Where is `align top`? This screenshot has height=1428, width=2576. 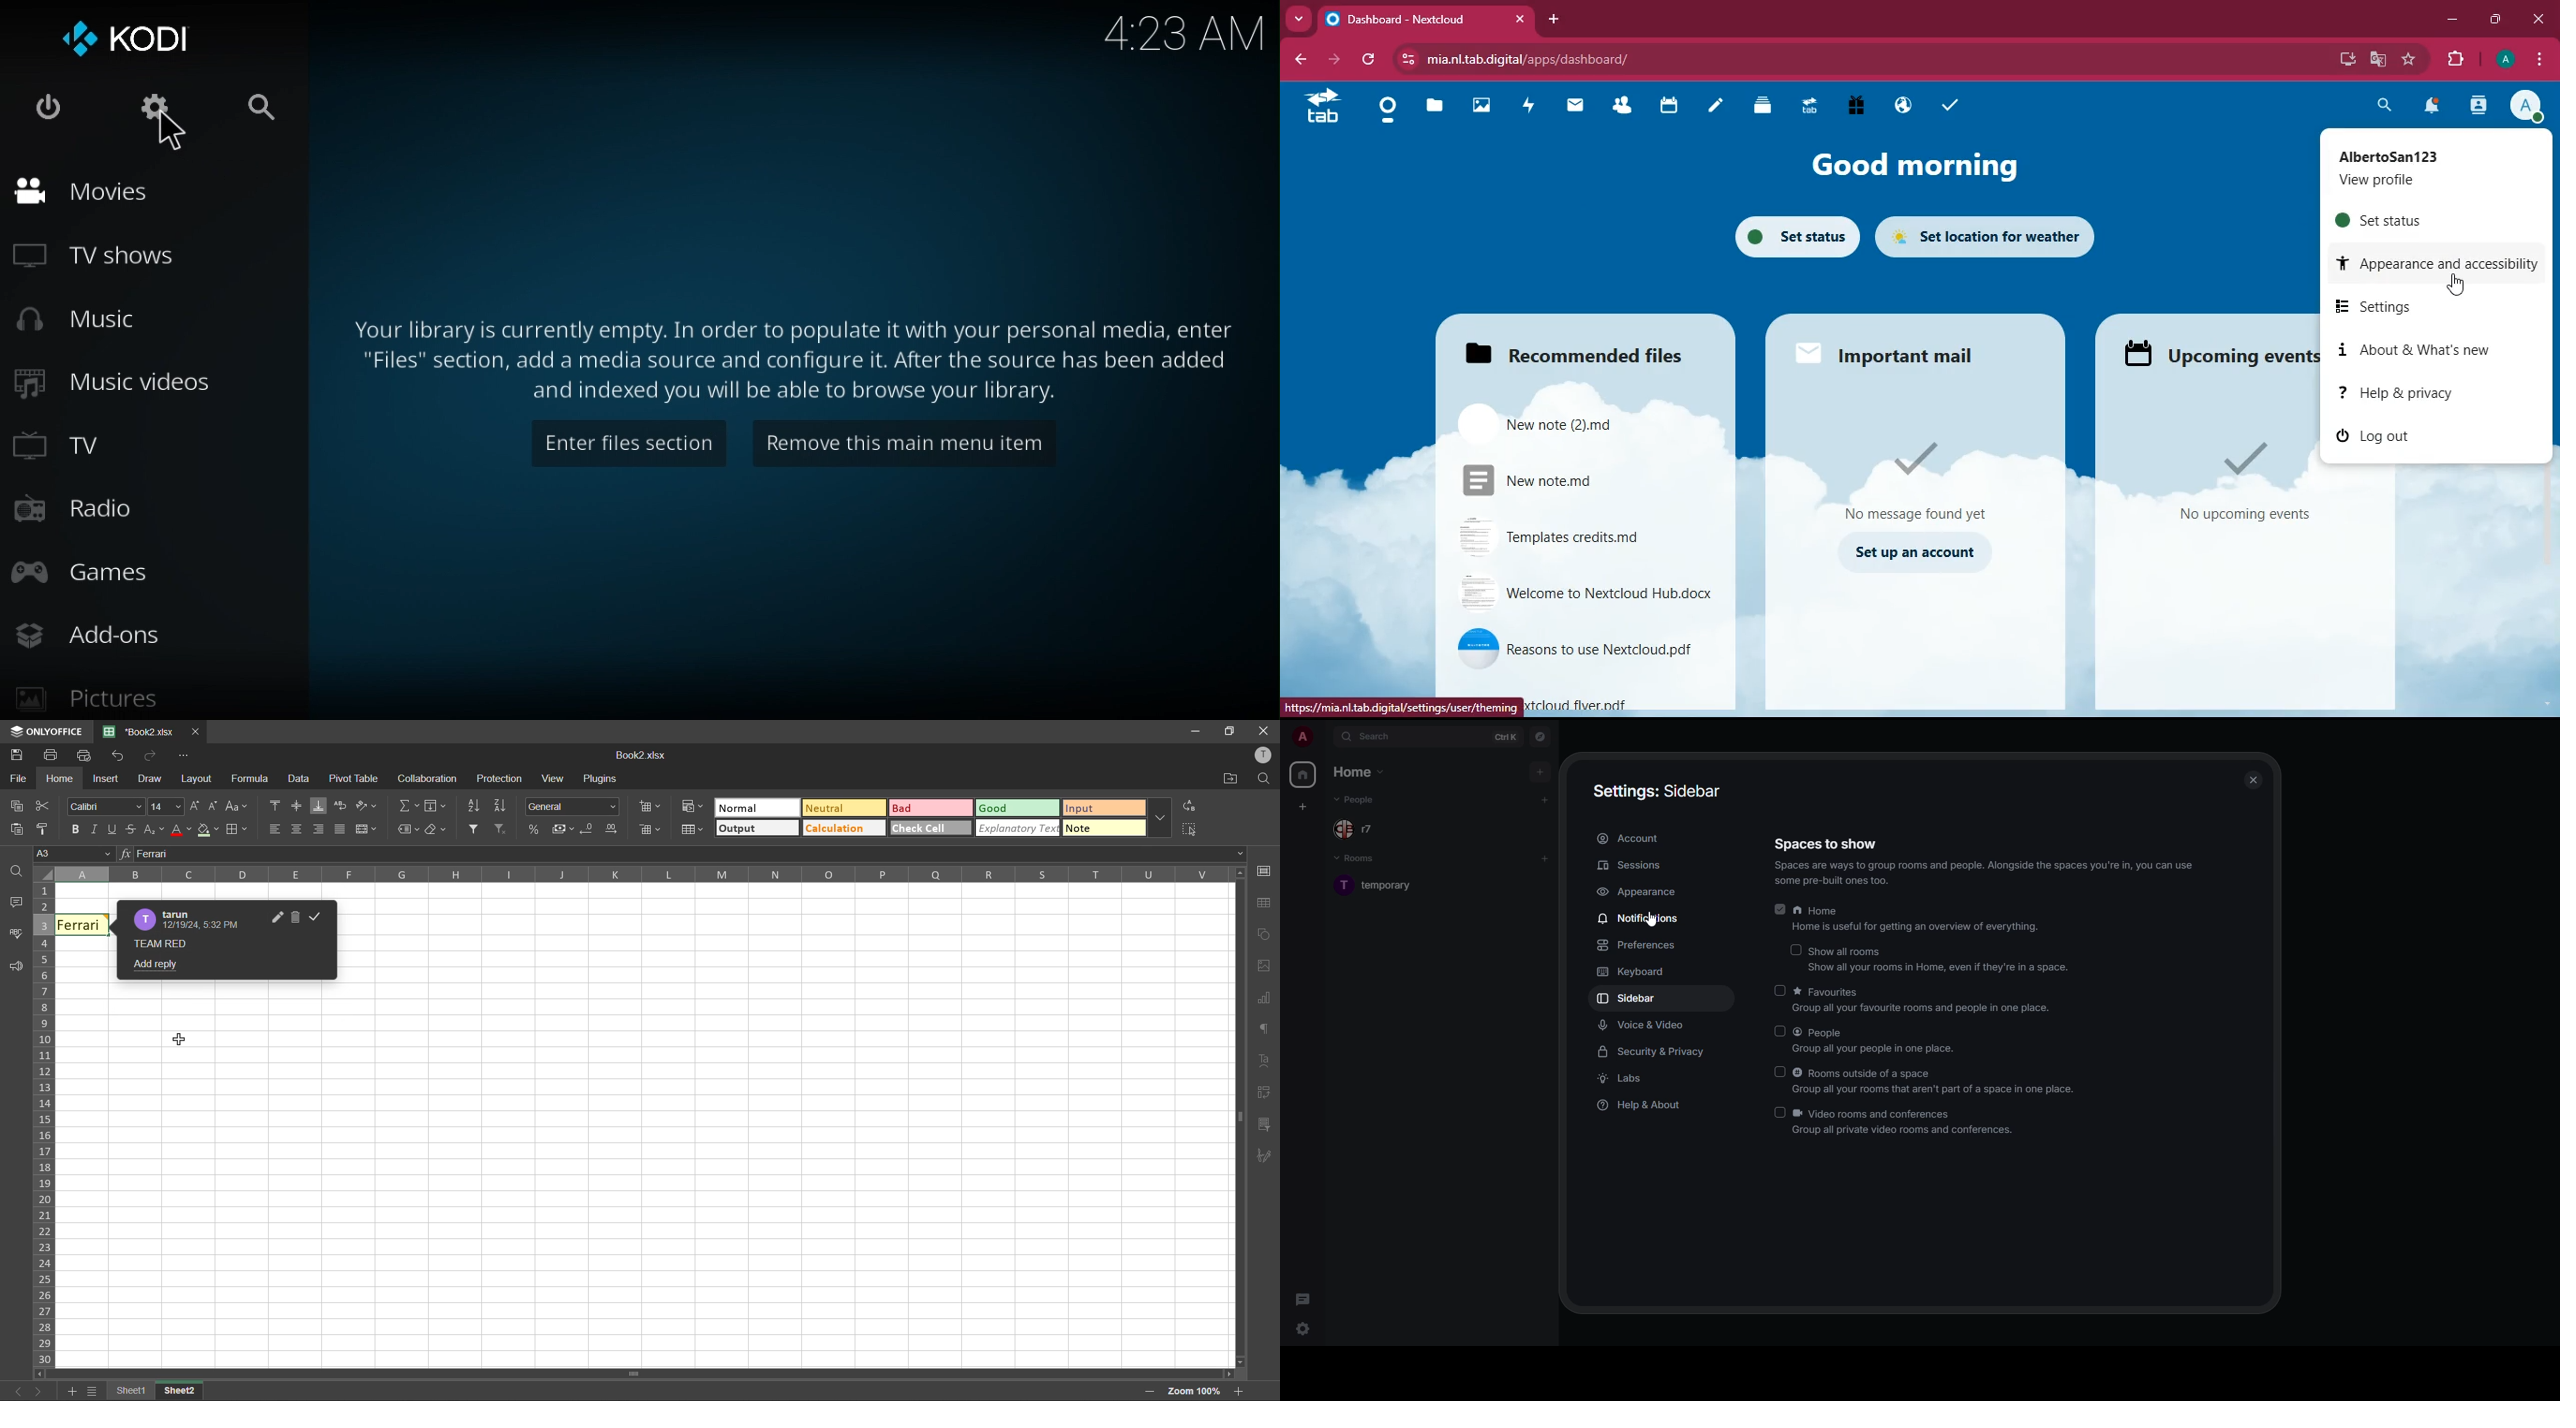
align top is located at coordinates (273, 807).